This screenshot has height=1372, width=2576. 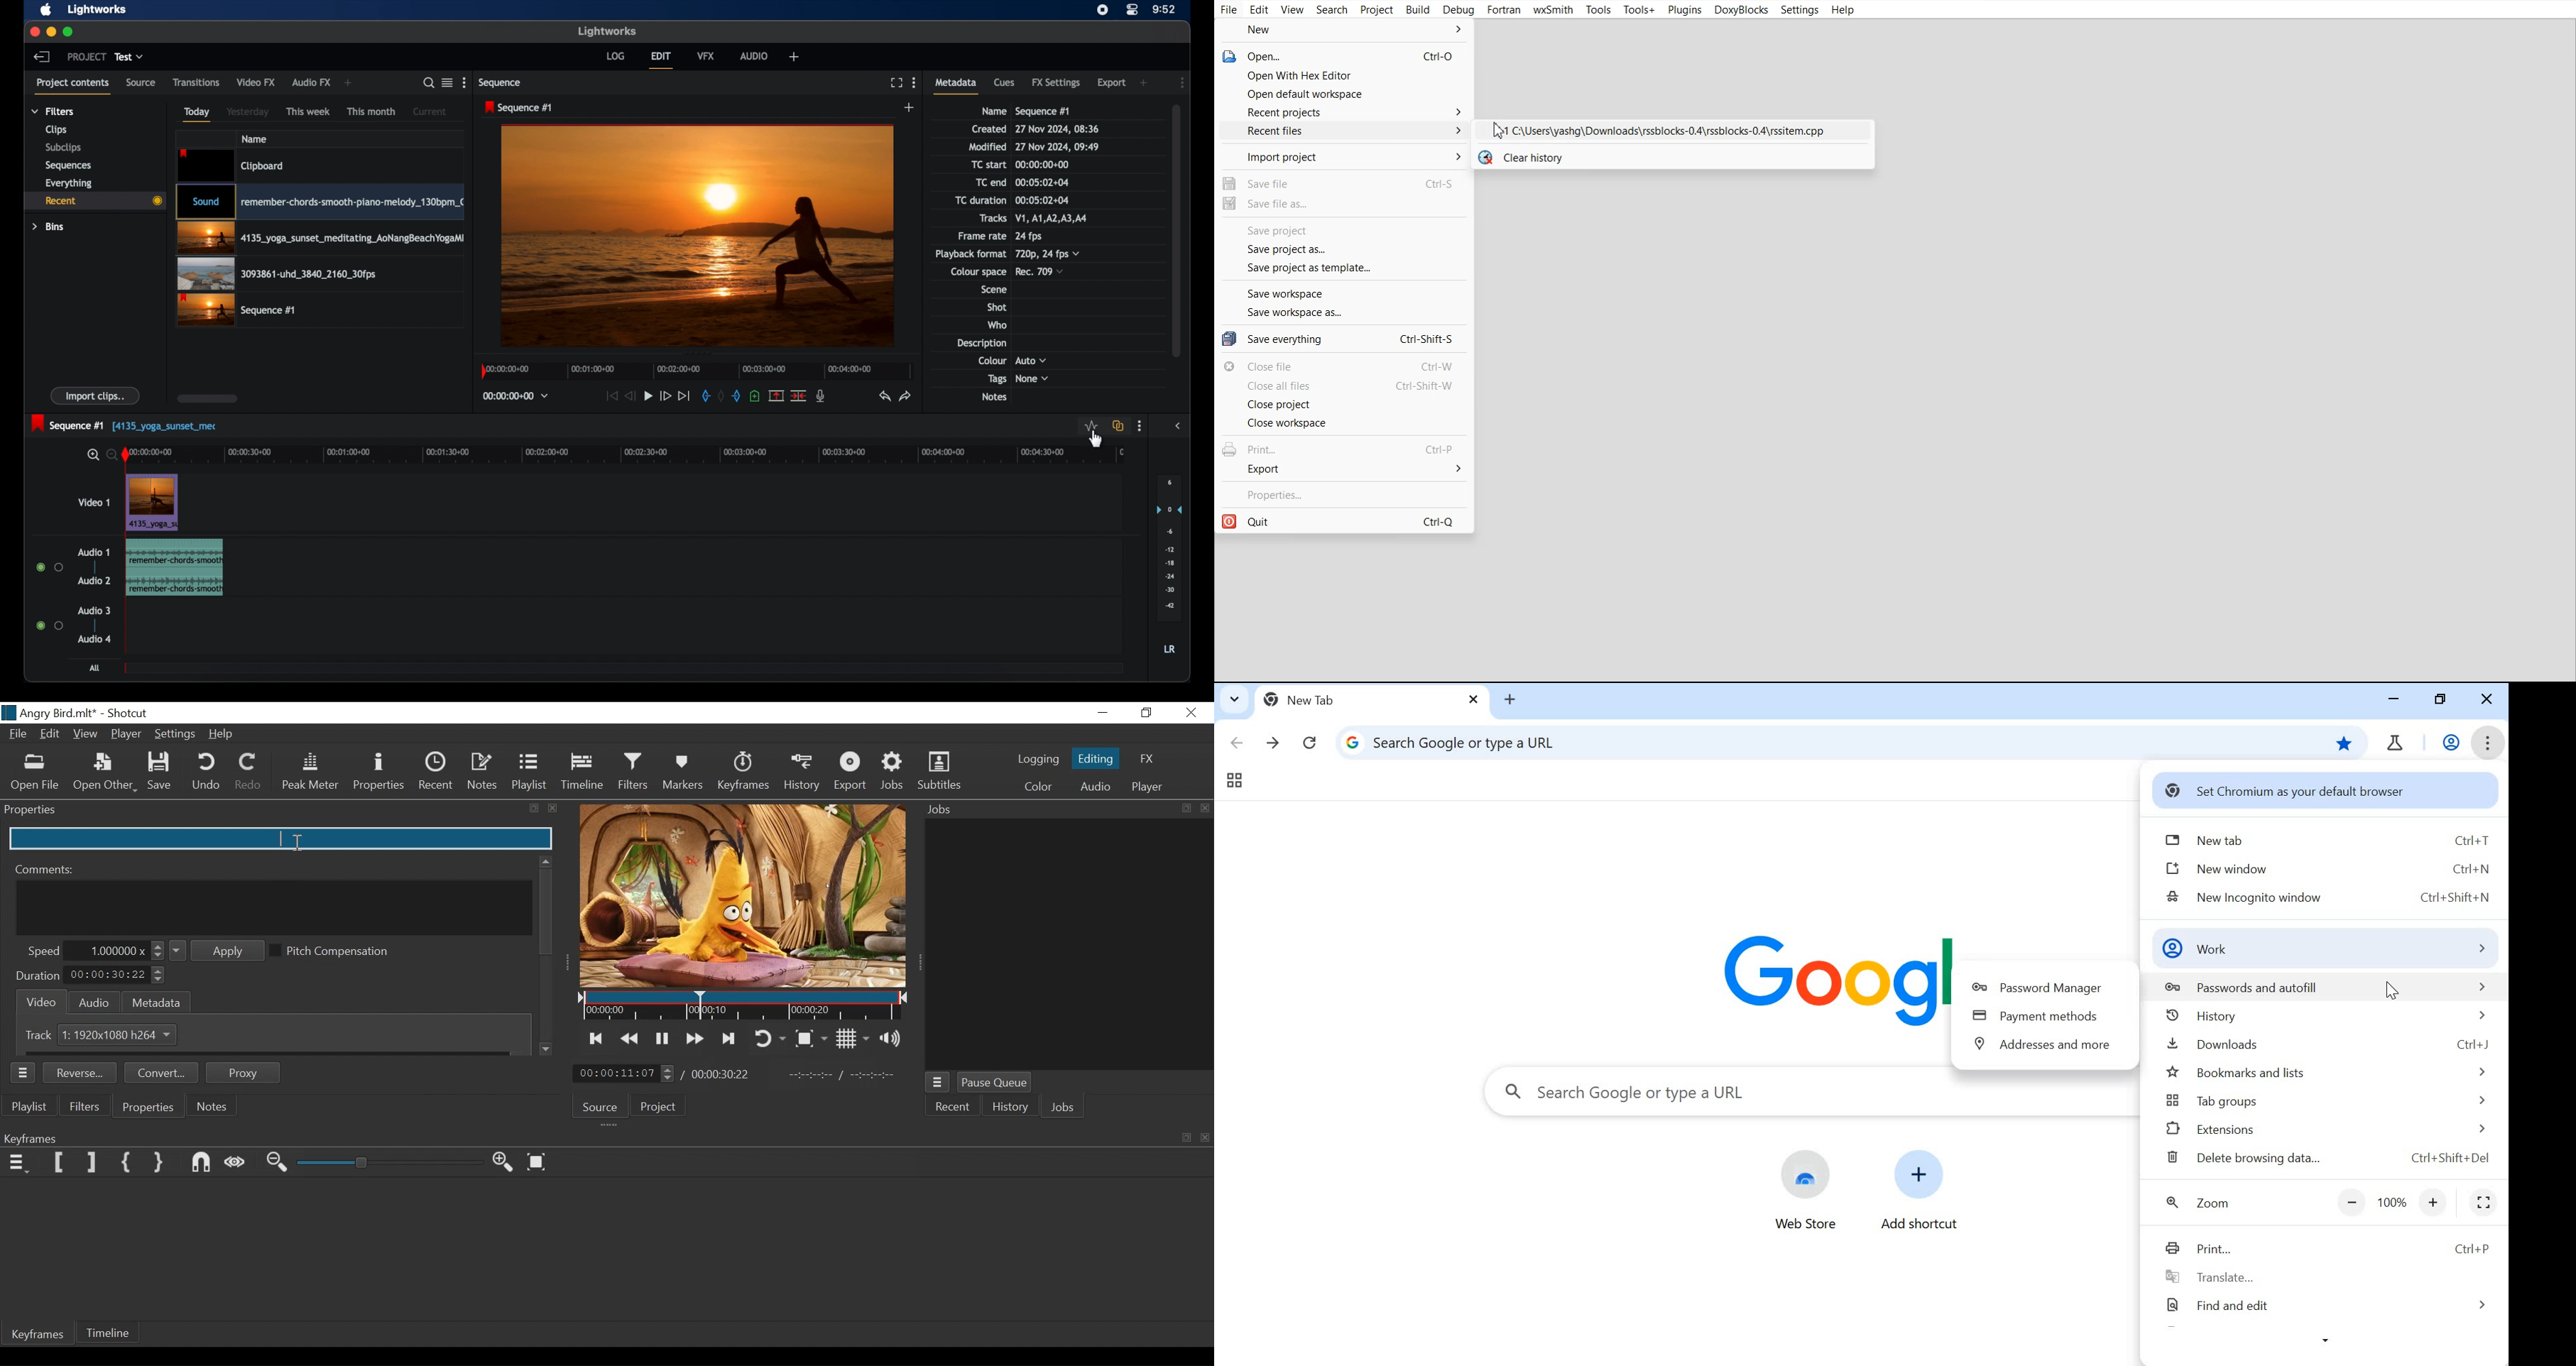 I want to click on Save project, so click(x=1343, y=231).